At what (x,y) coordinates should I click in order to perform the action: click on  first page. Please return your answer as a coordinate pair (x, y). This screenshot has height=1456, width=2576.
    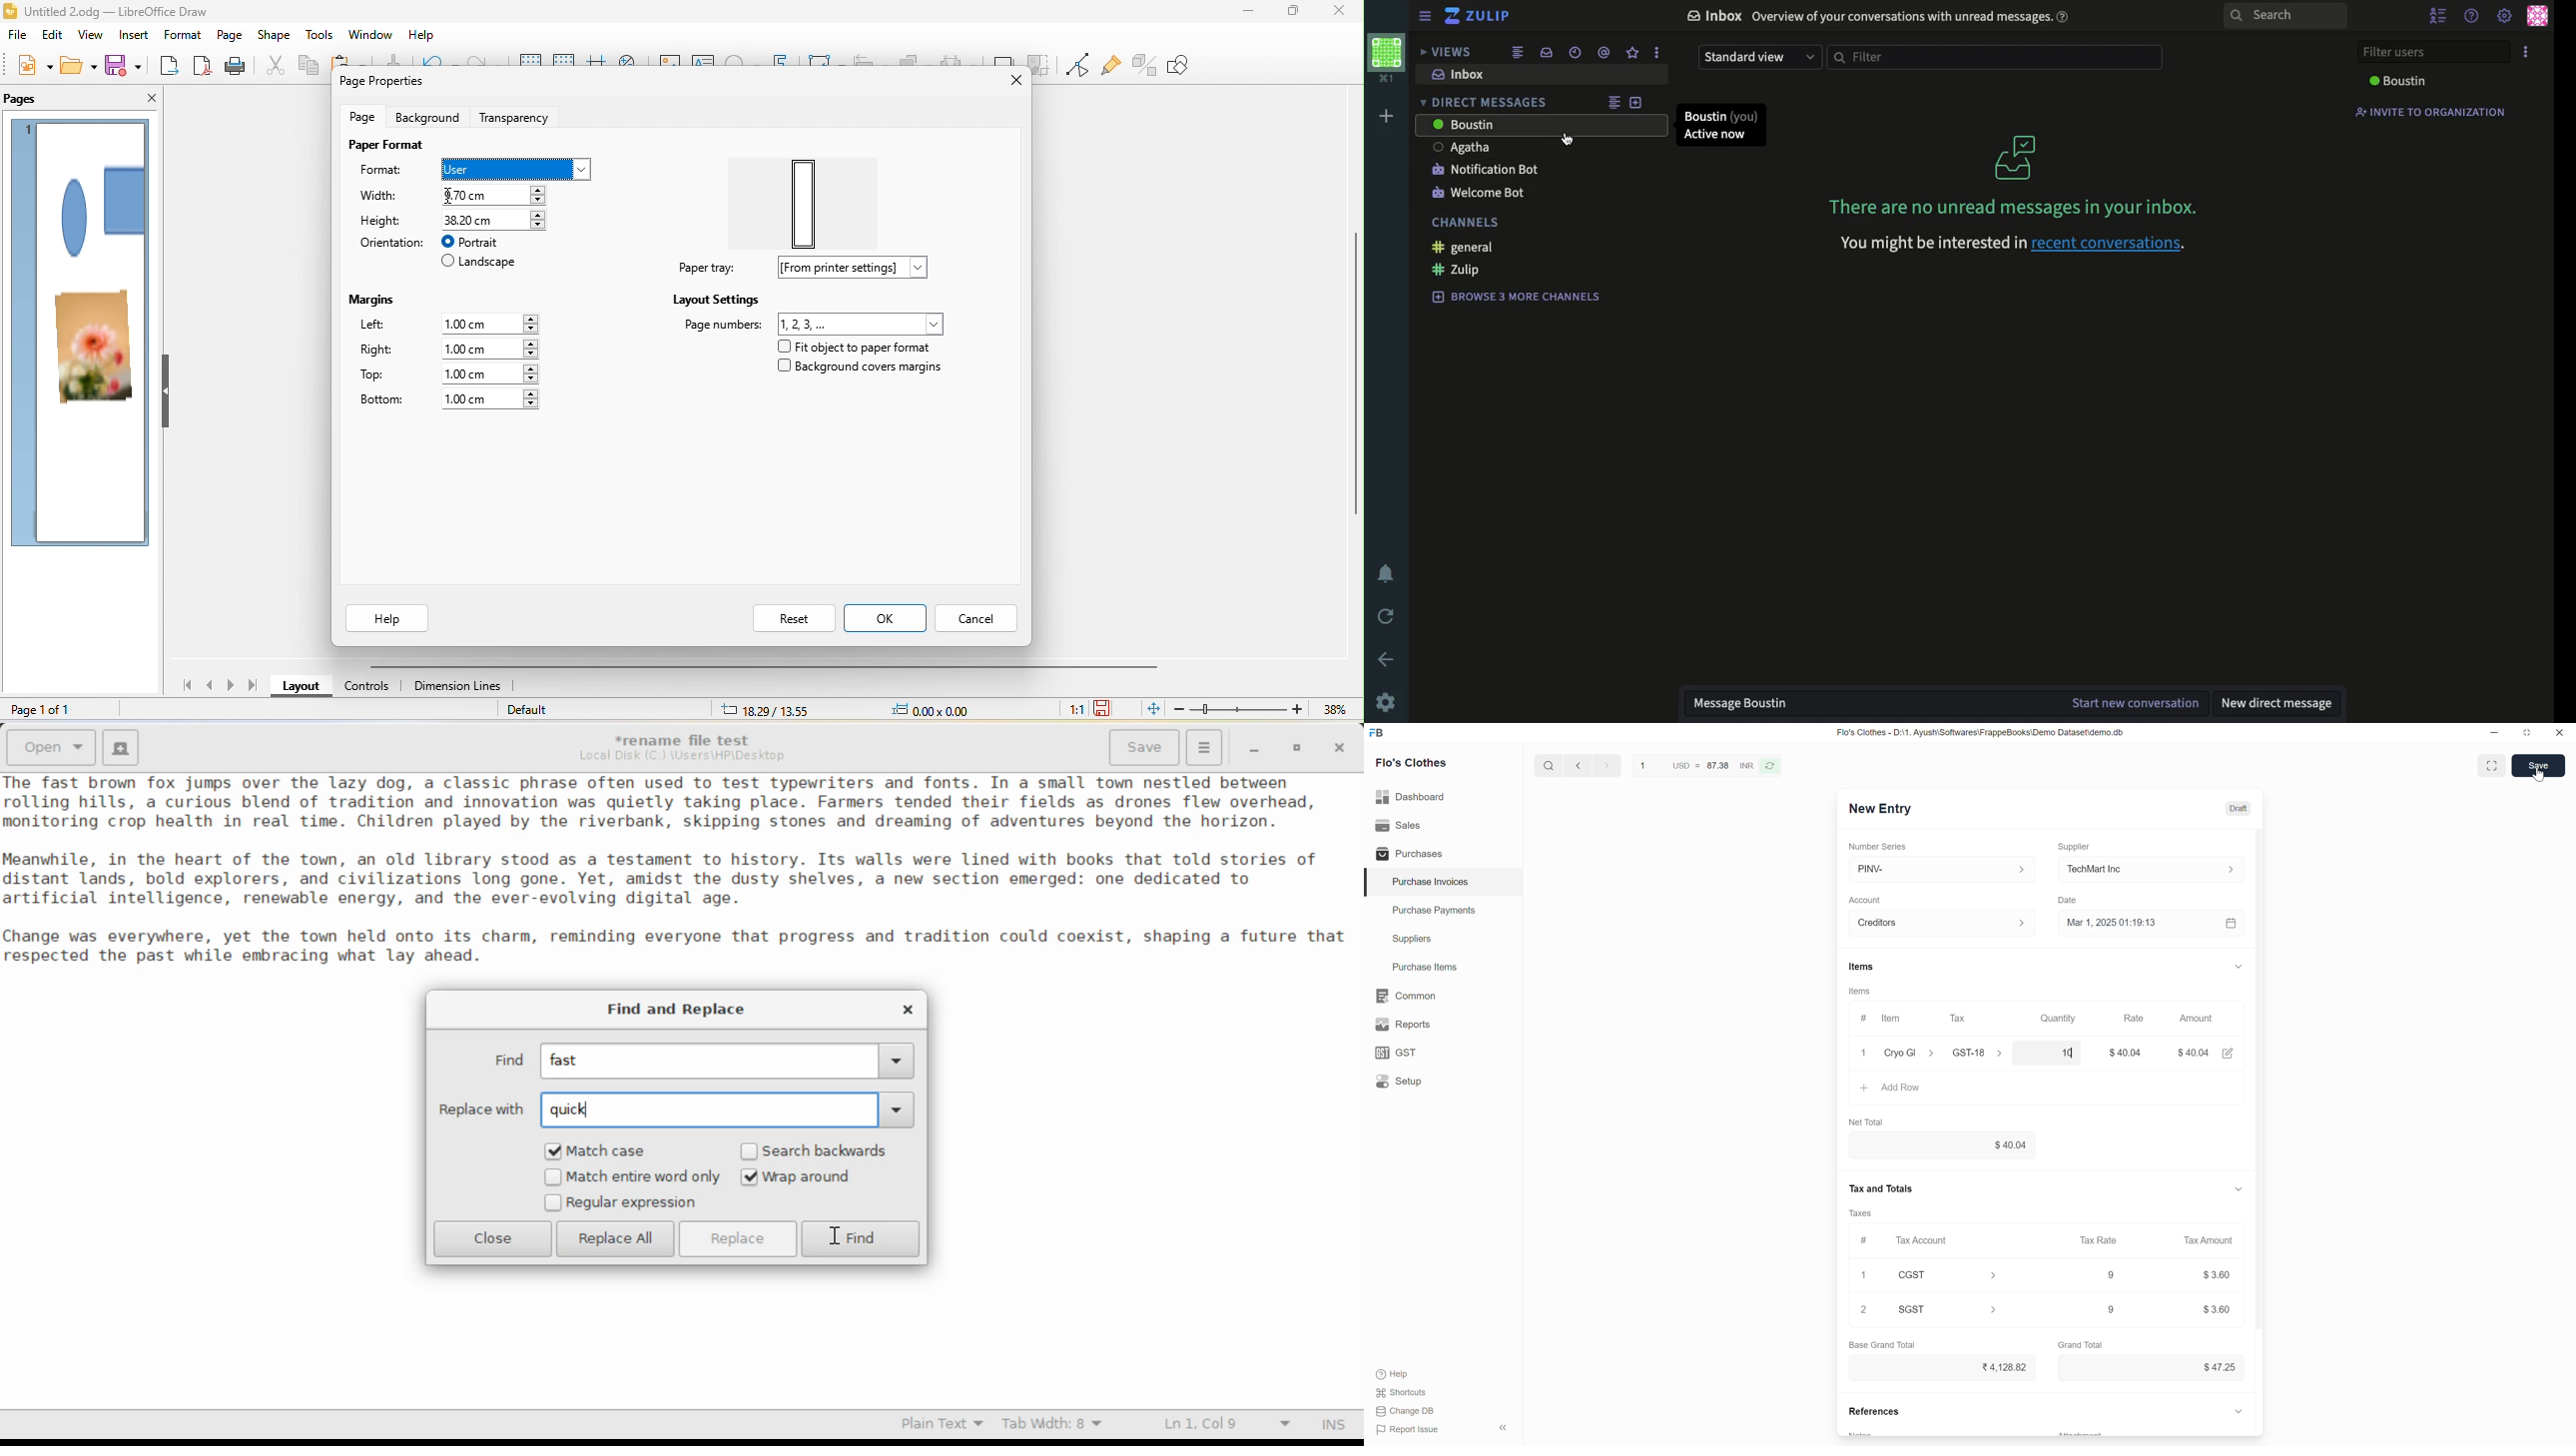
    Looking at the image, I should click on (193, 688).